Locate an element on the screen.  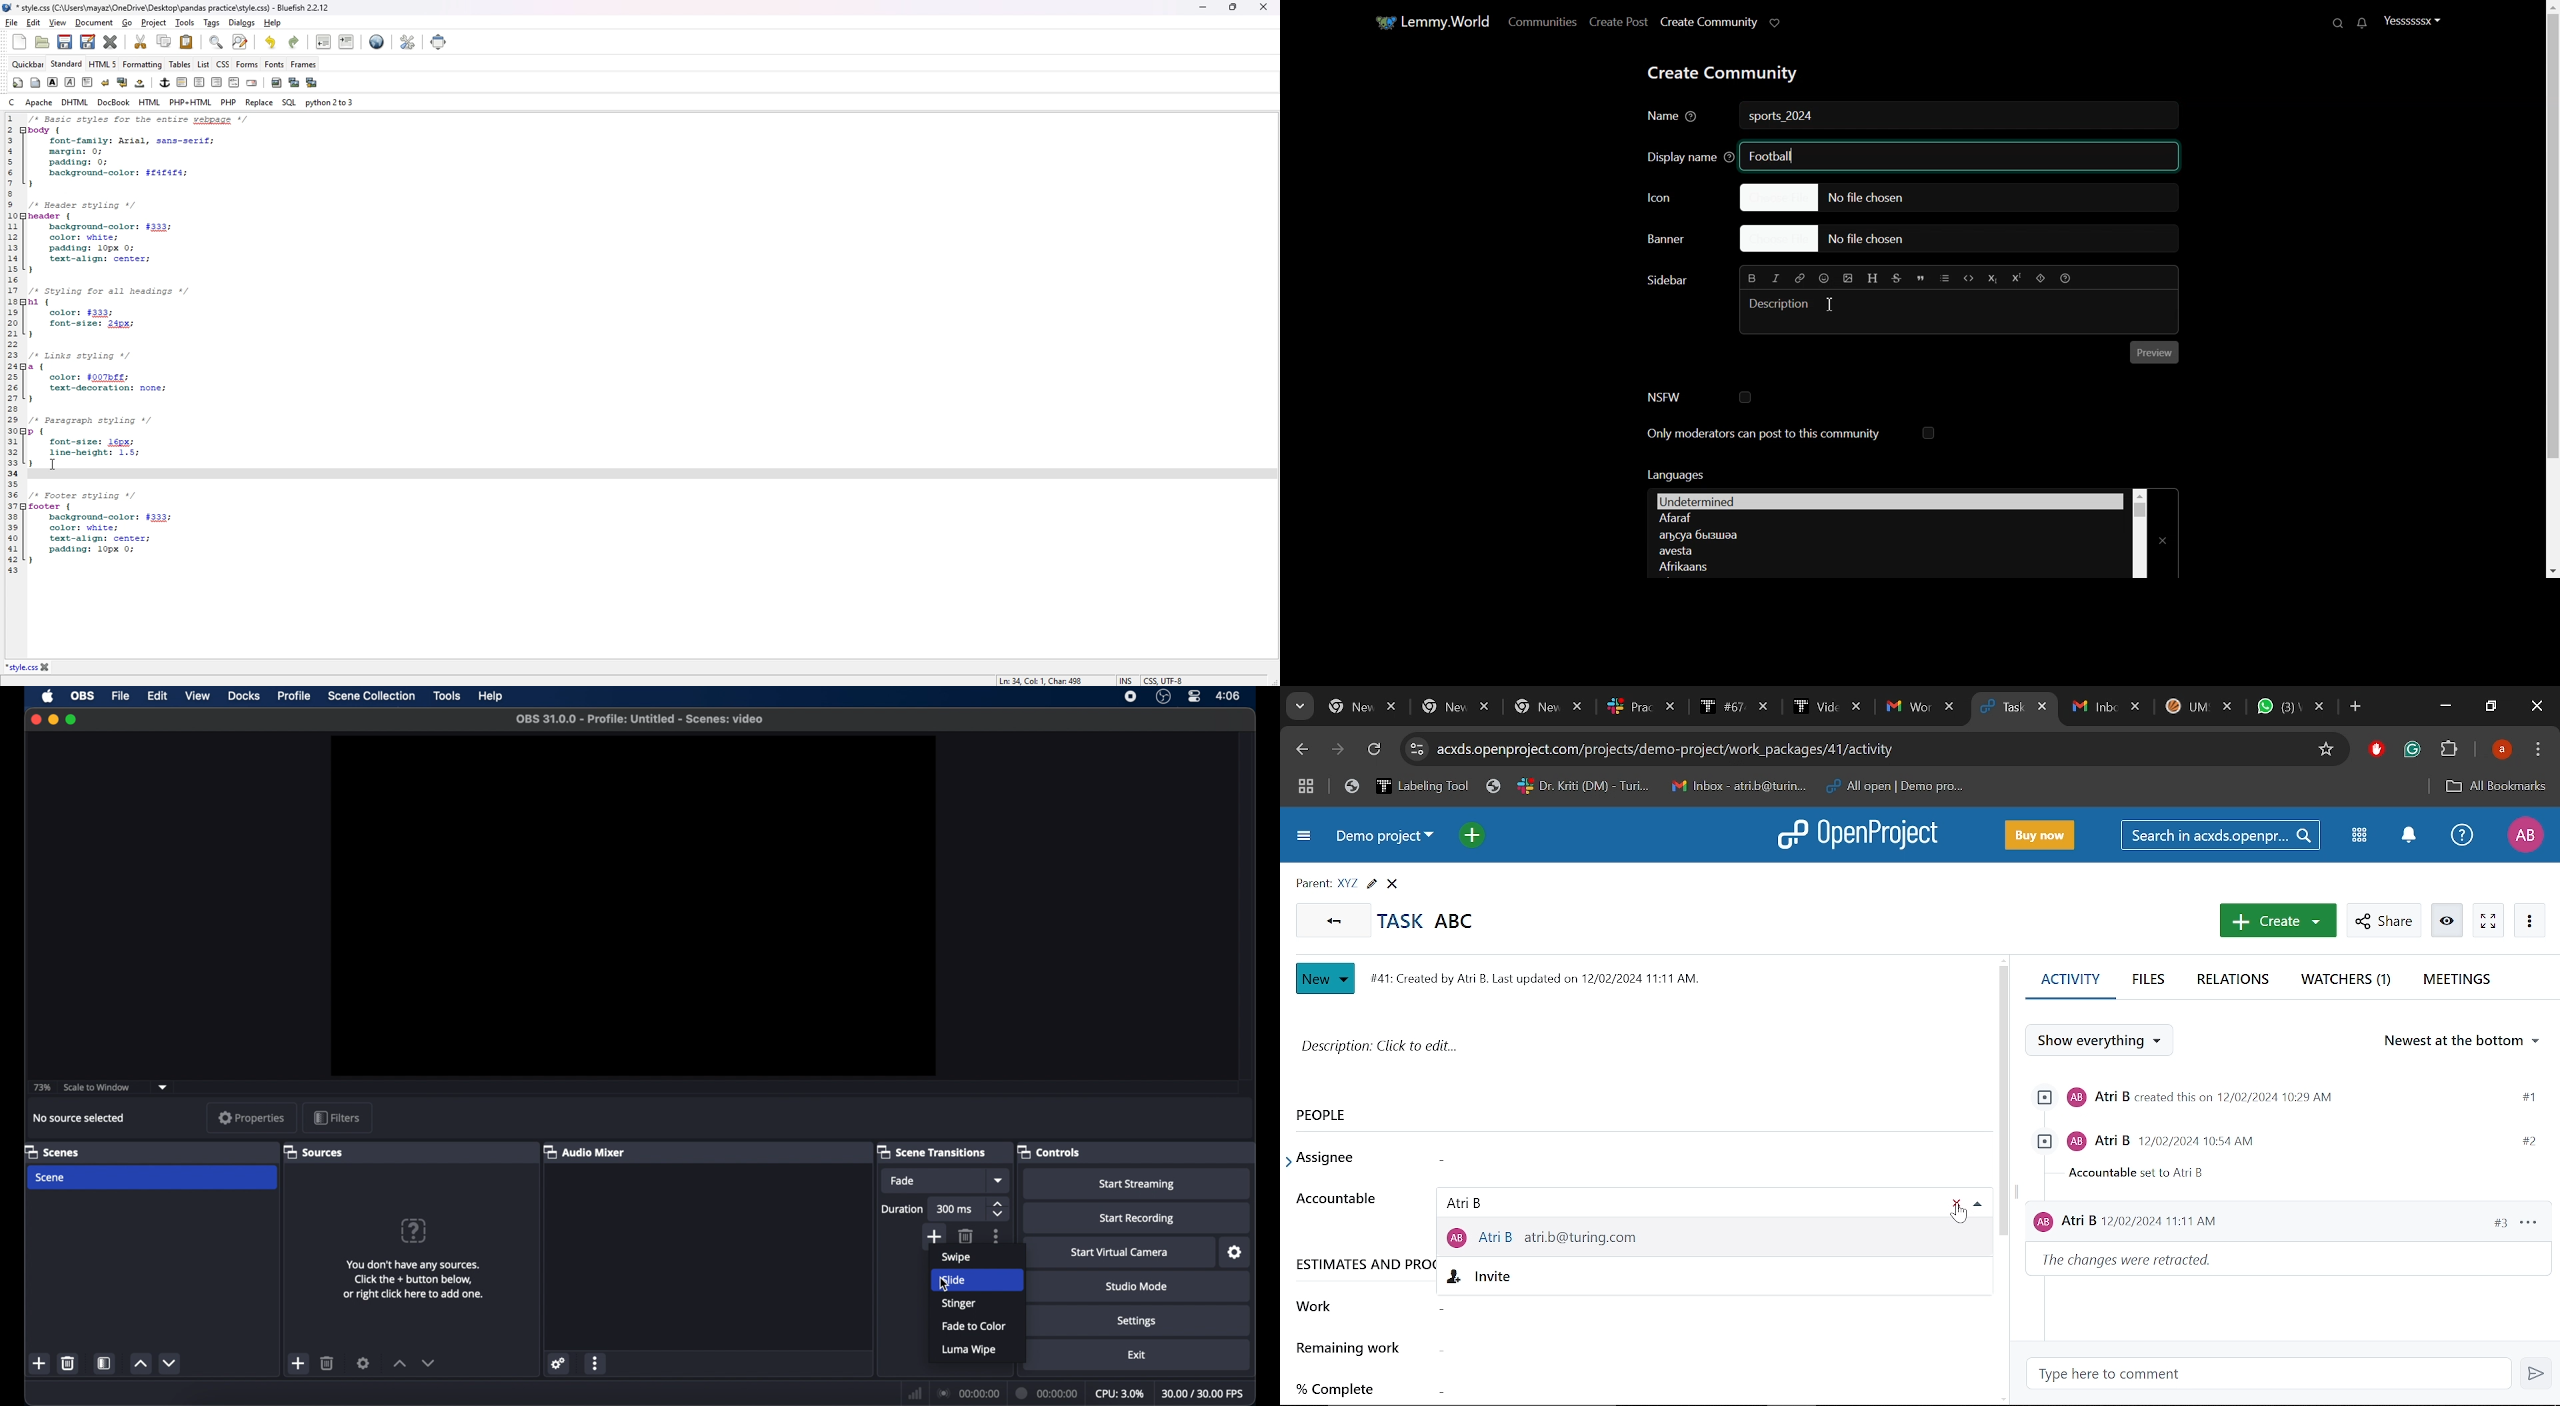
screen recorder icon is located at coordinates (1129, 696).